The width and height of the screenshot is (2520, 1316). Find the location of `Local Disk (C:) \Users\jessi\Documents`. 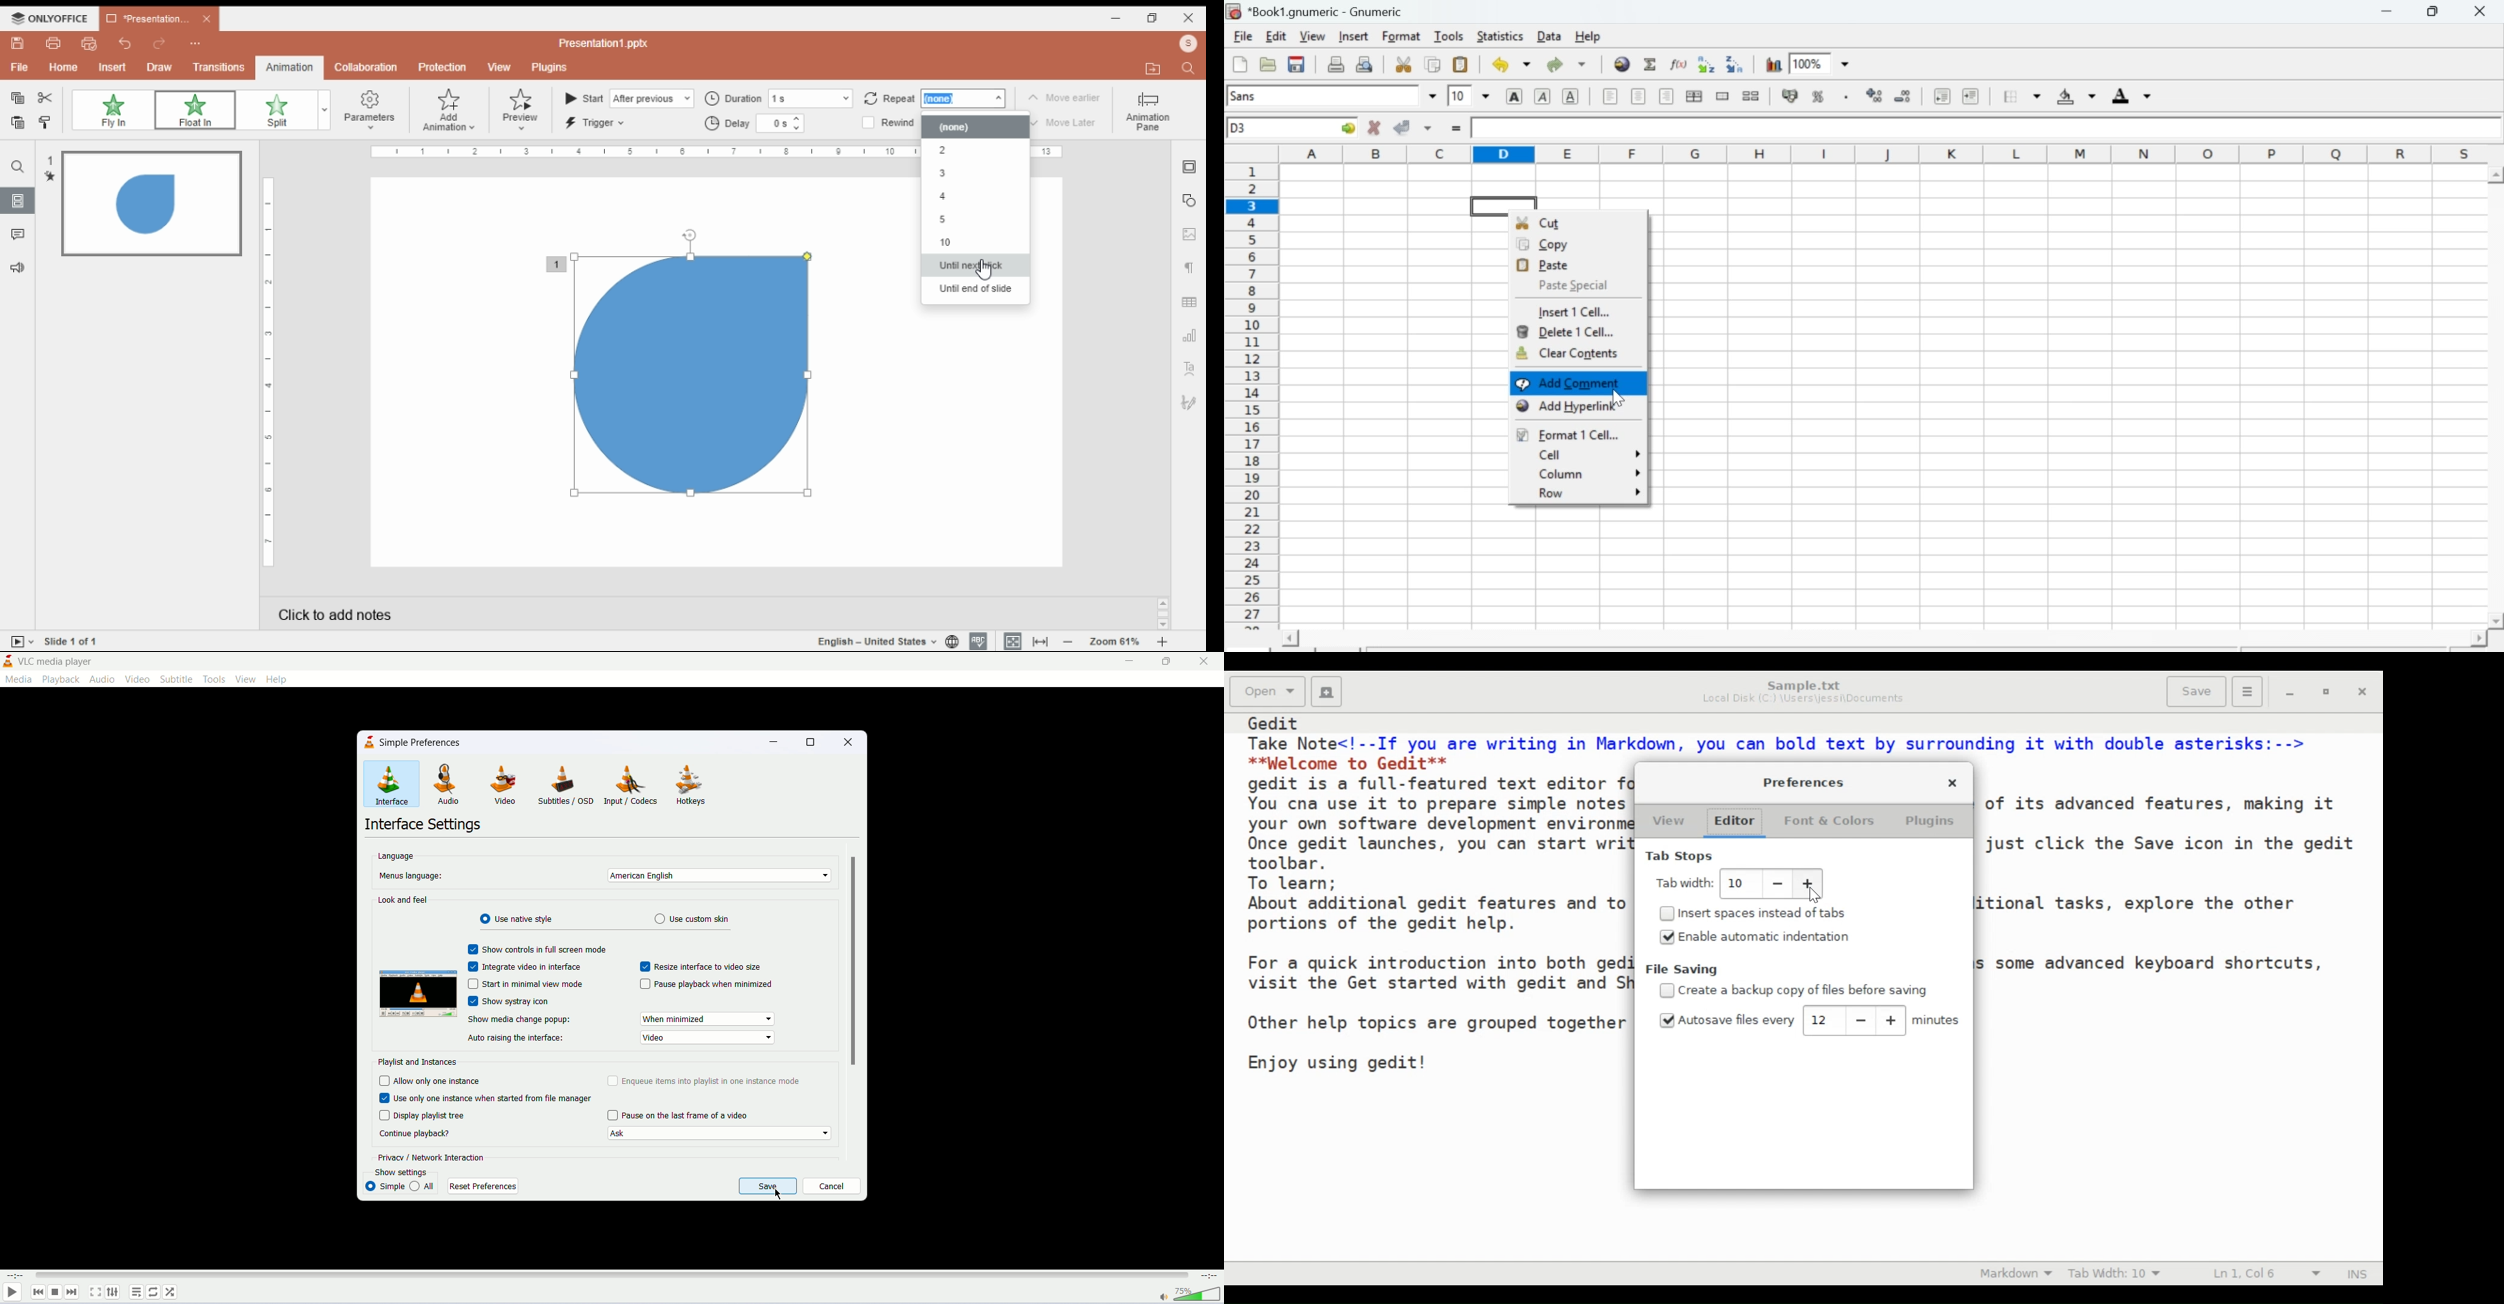

Local Disk (C:) \Users\jessi\Documents is located at coordinates (1804, 700).